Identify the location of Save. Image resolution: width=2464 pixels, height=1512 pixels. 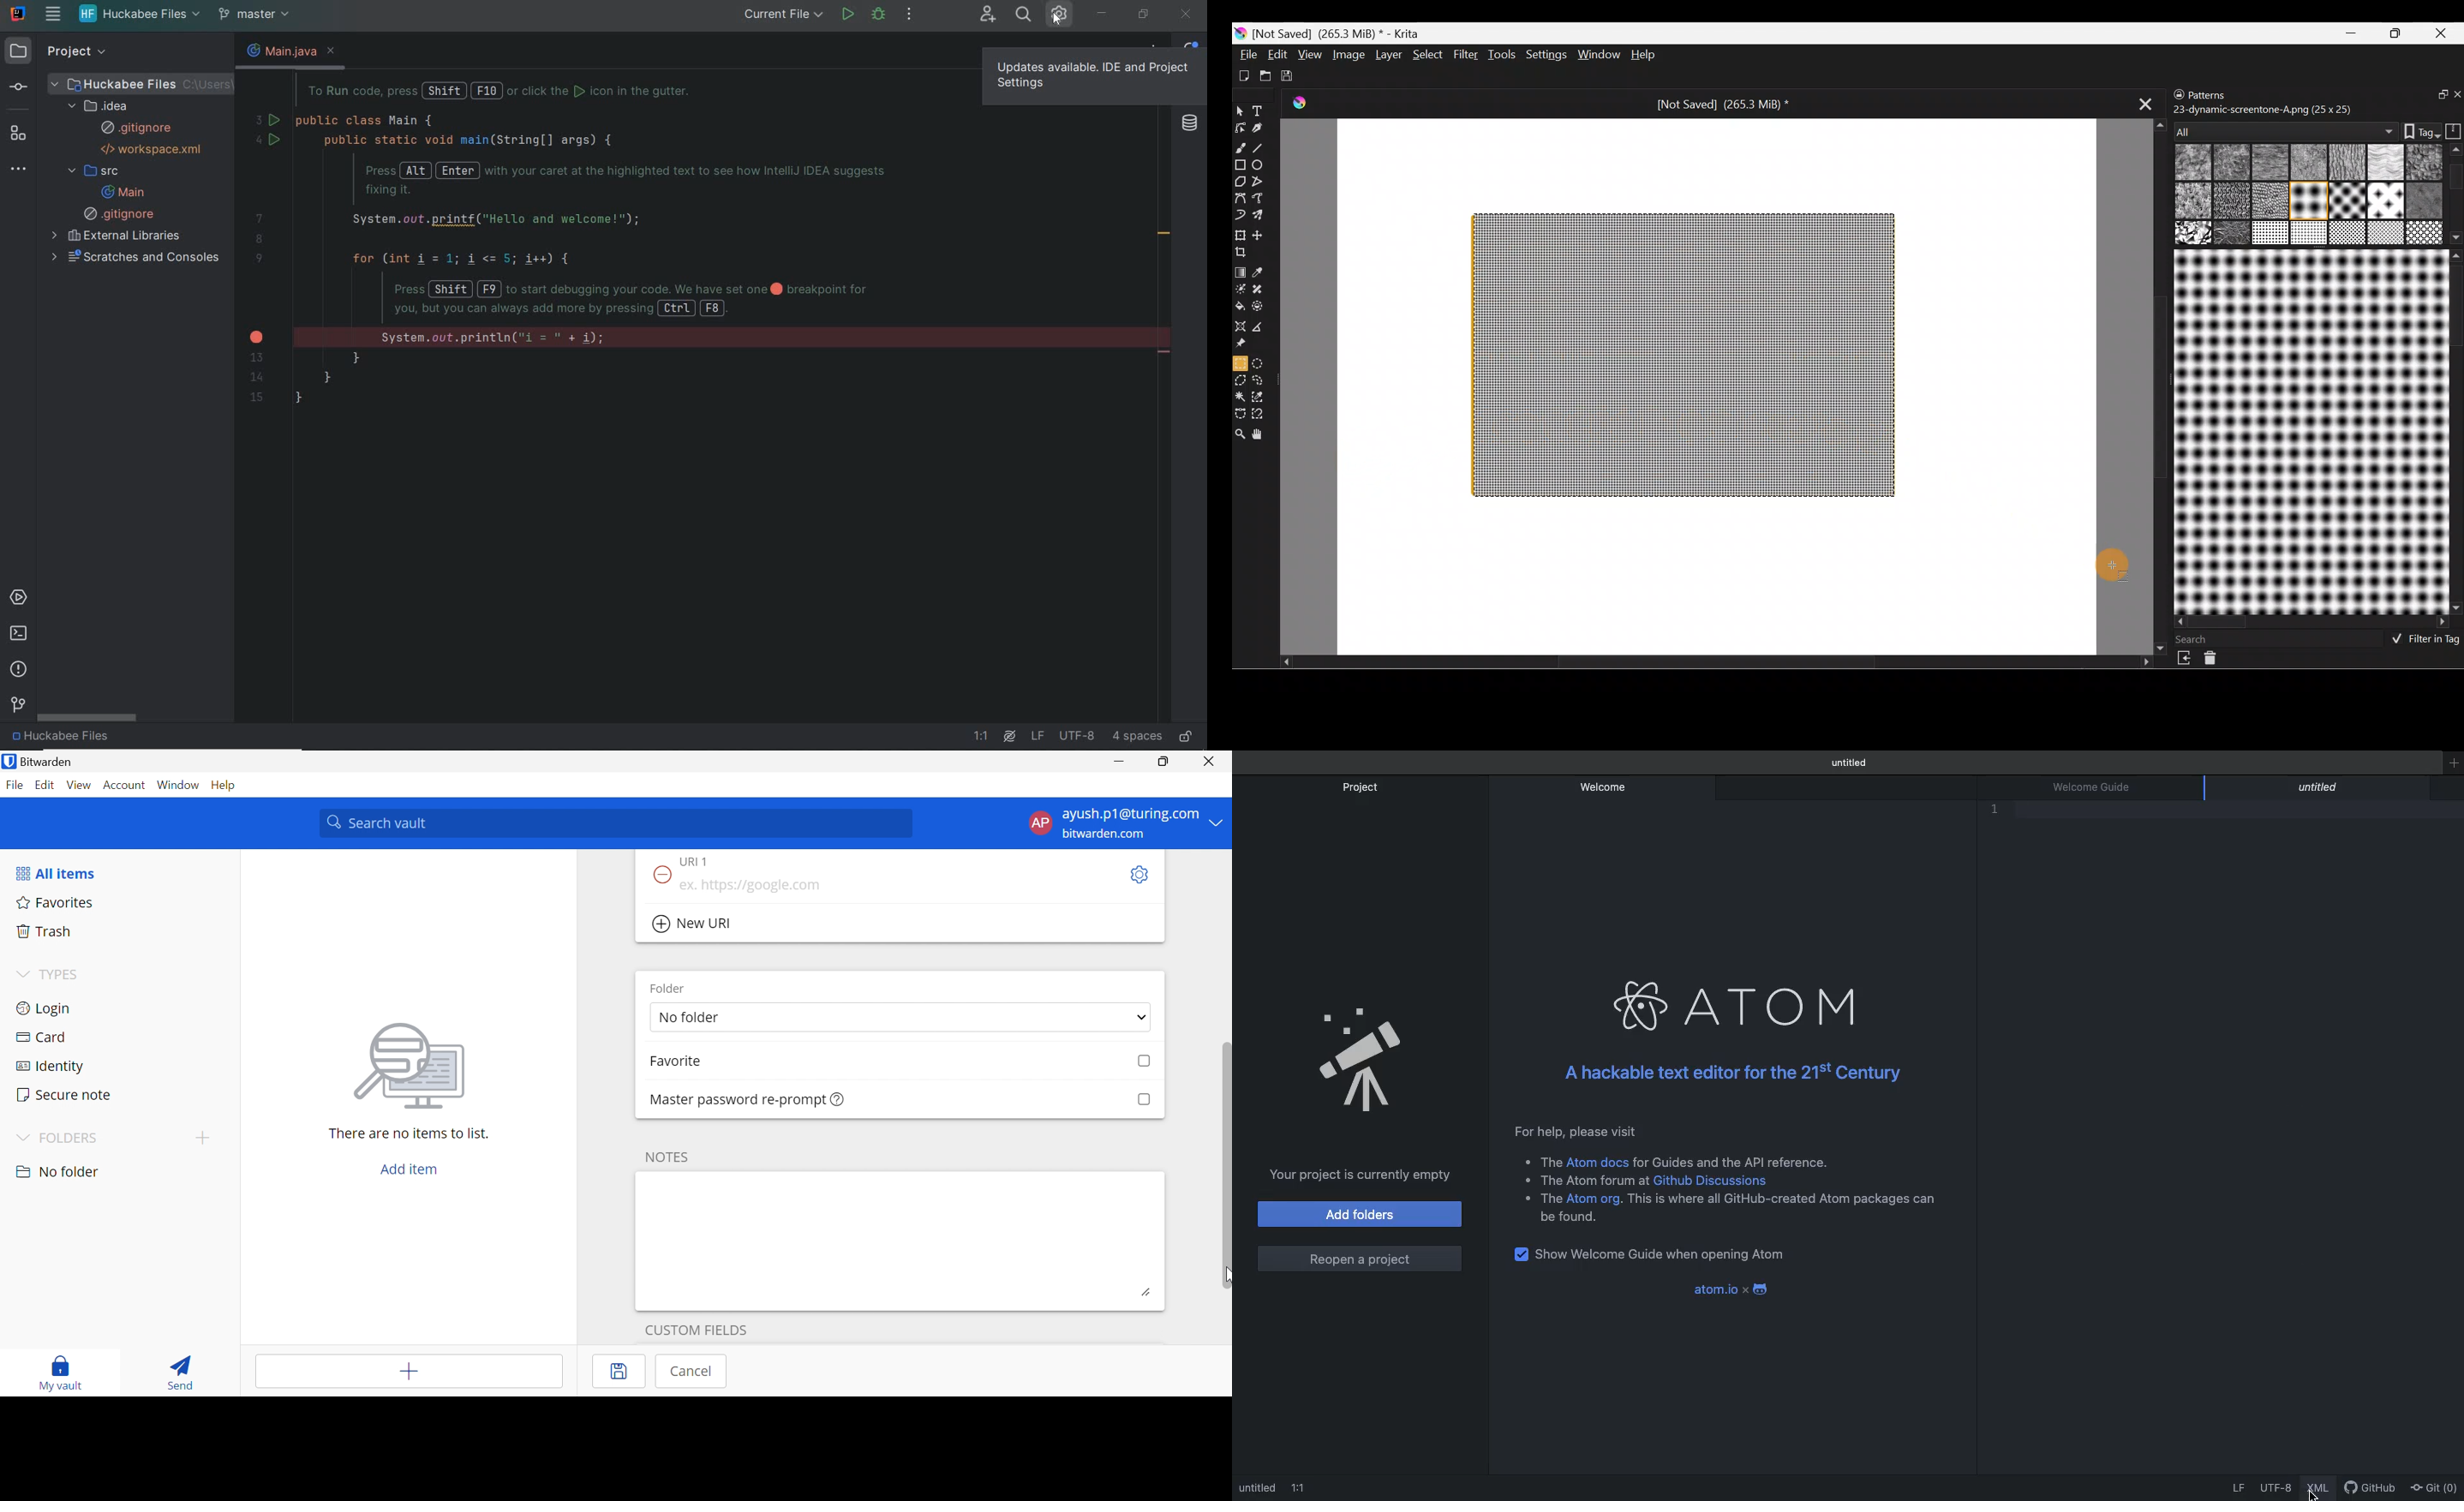
(1288, 74).